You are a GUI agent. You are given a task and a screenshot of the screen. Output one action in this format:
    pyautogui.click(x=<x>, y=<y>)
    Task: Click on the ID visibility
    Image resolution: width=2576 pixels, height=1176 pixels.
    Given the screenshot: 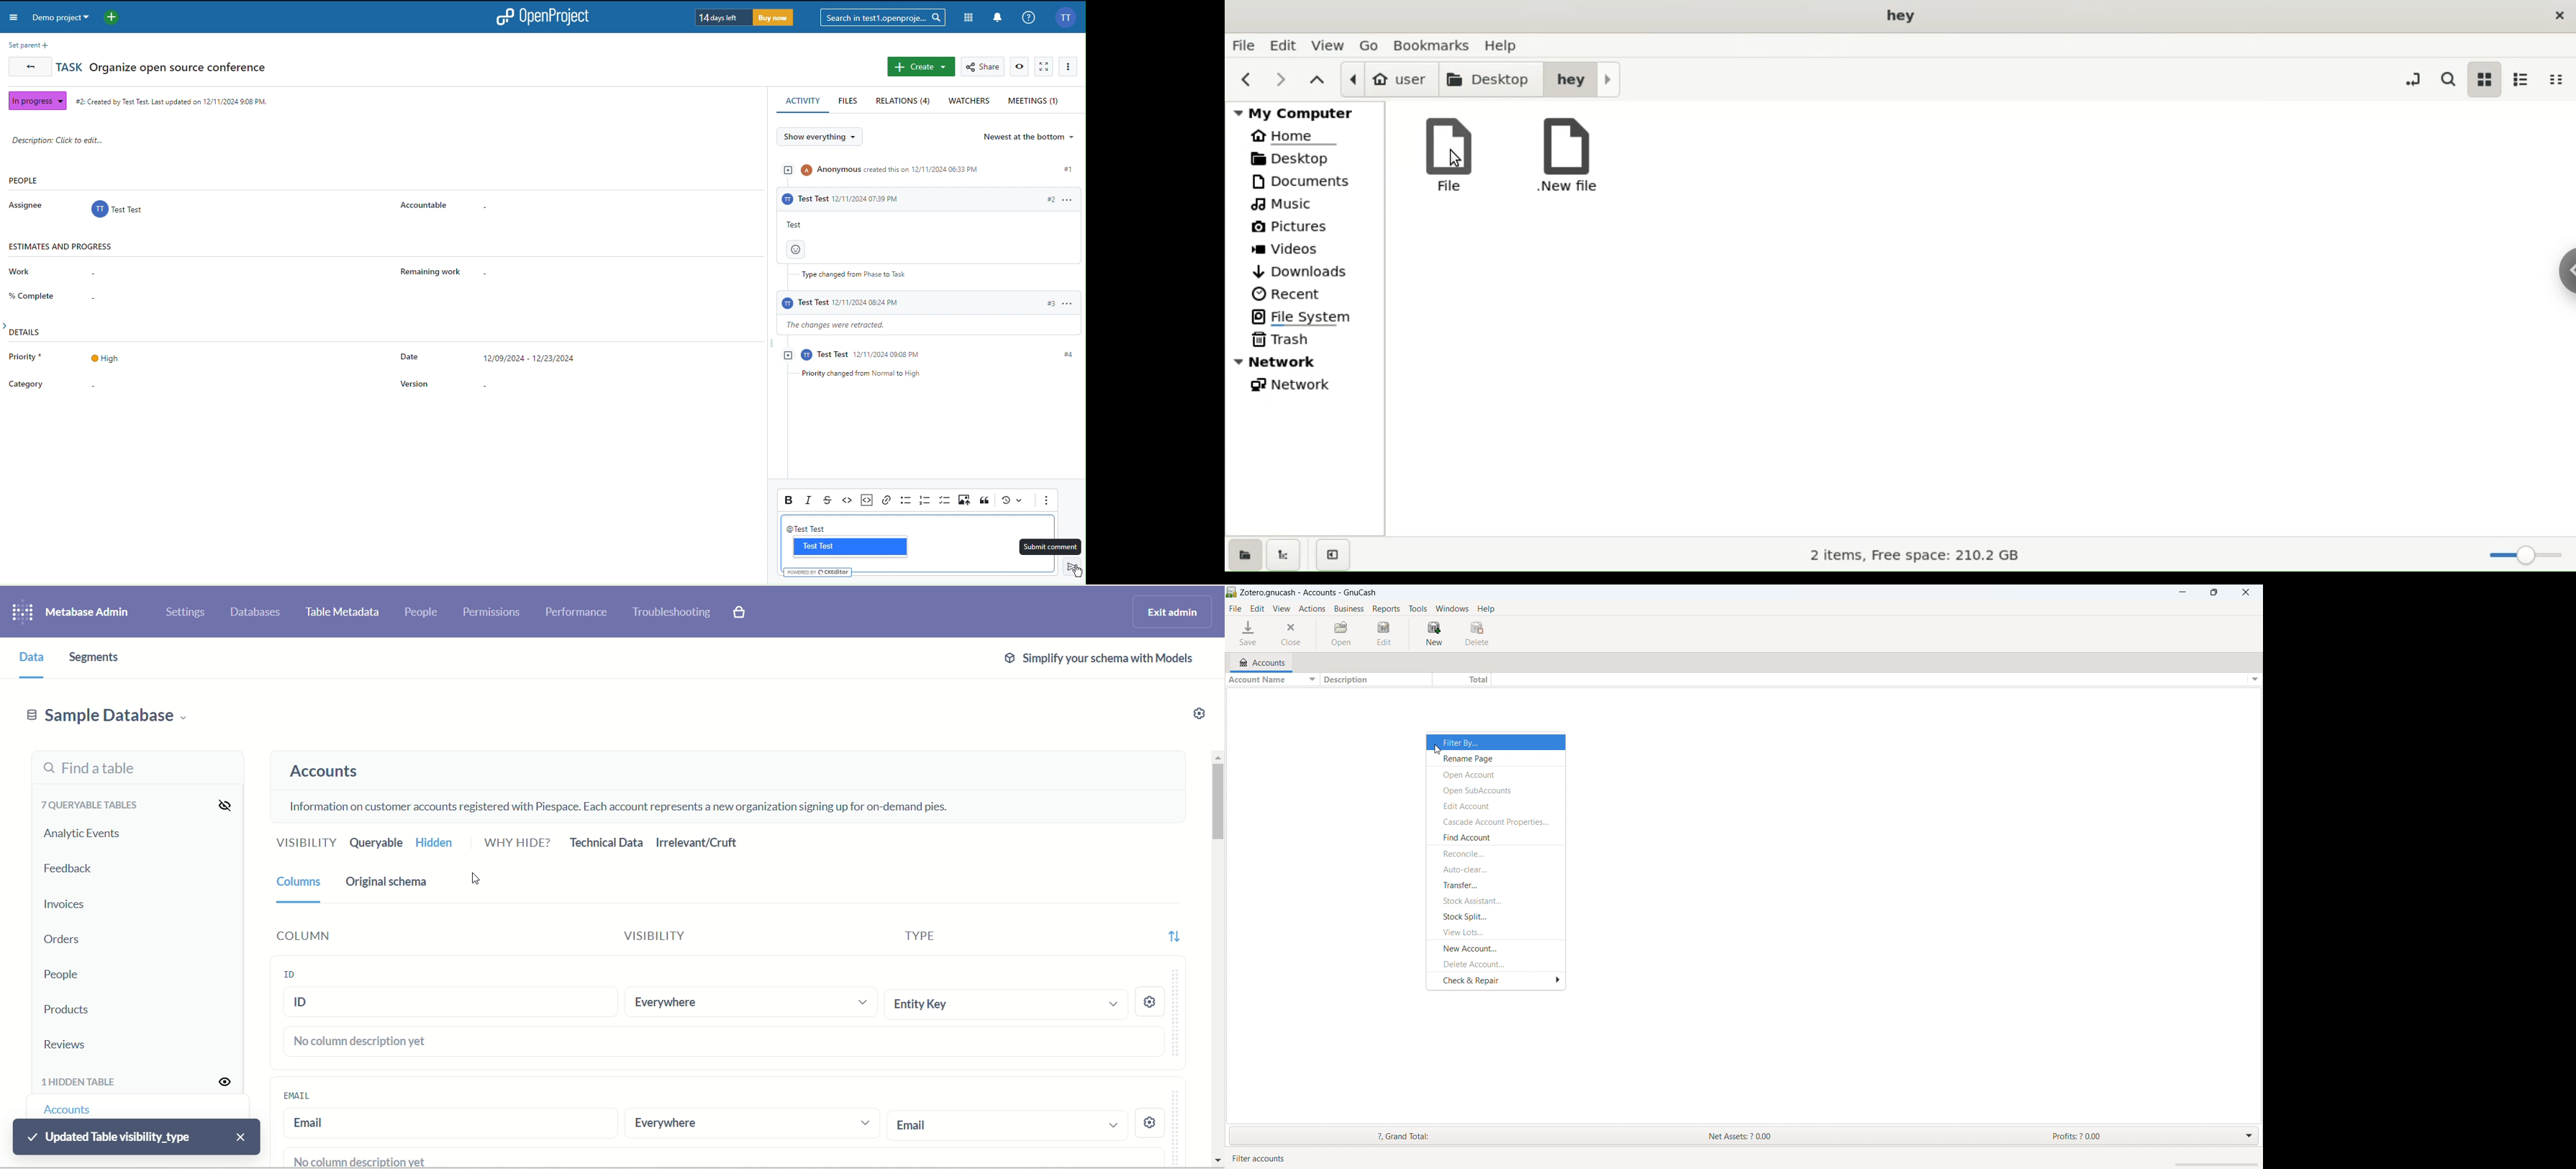 What is the action you would take?
    pyautogui.click(x=749, y=999)
    